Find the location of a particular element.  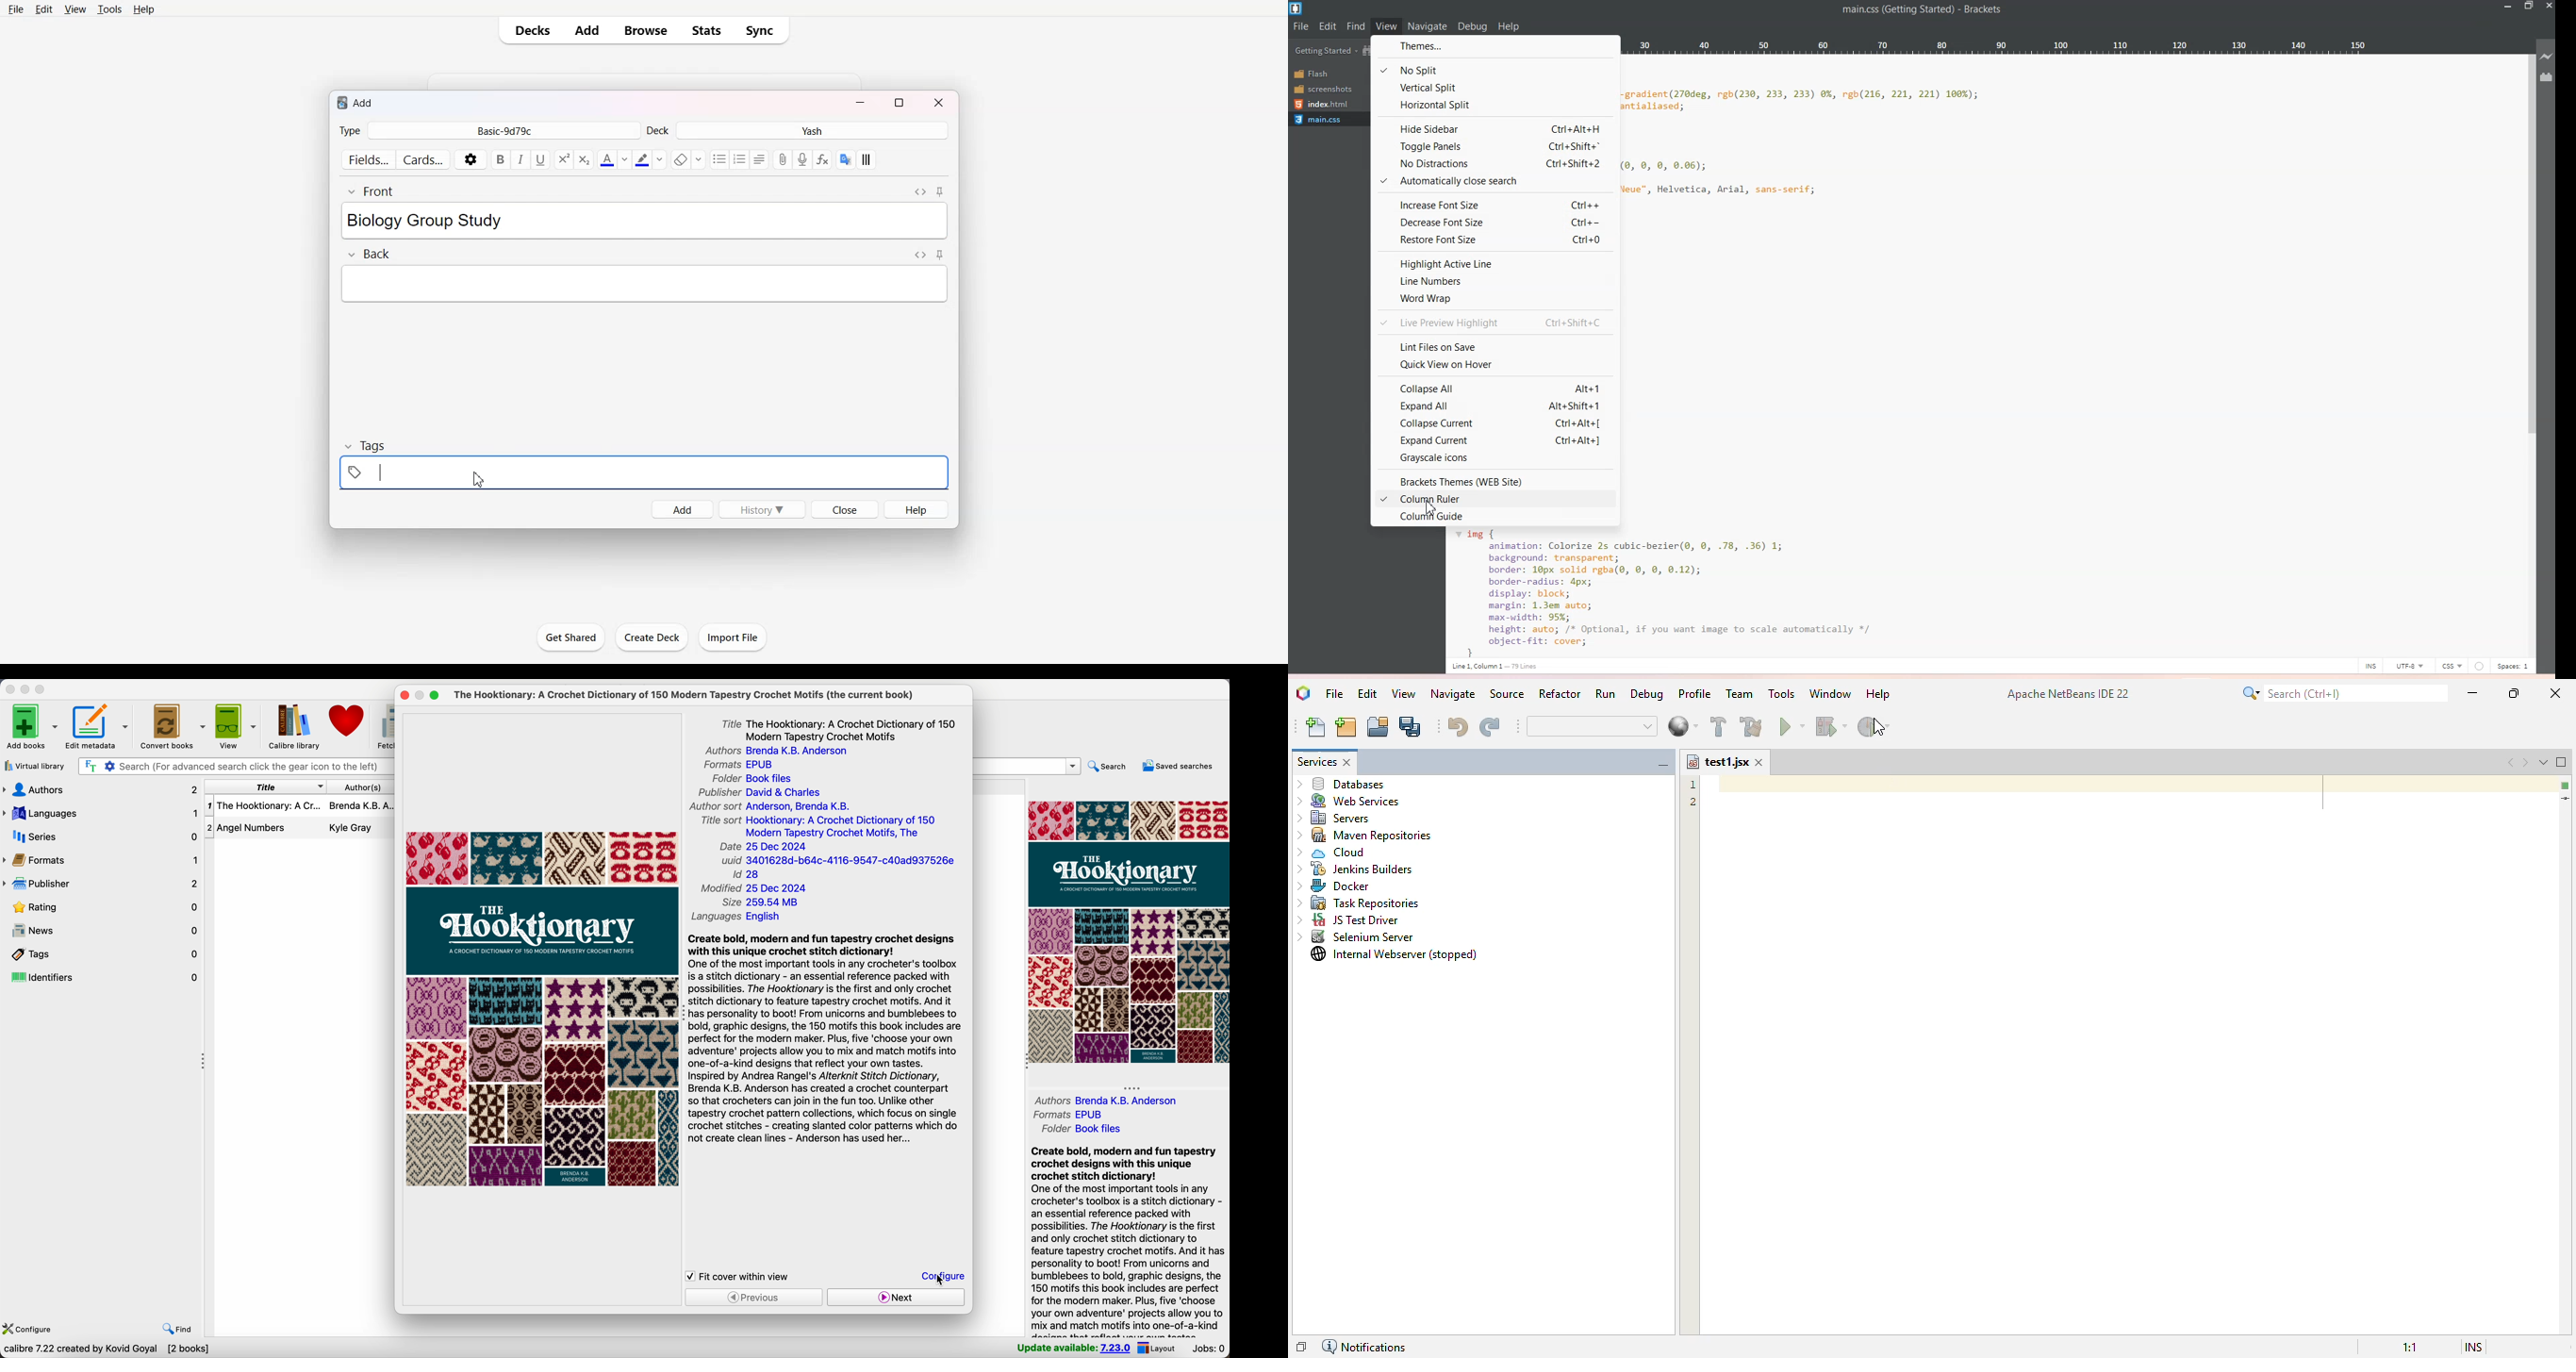

author is located at coordinates (1108, 1100).